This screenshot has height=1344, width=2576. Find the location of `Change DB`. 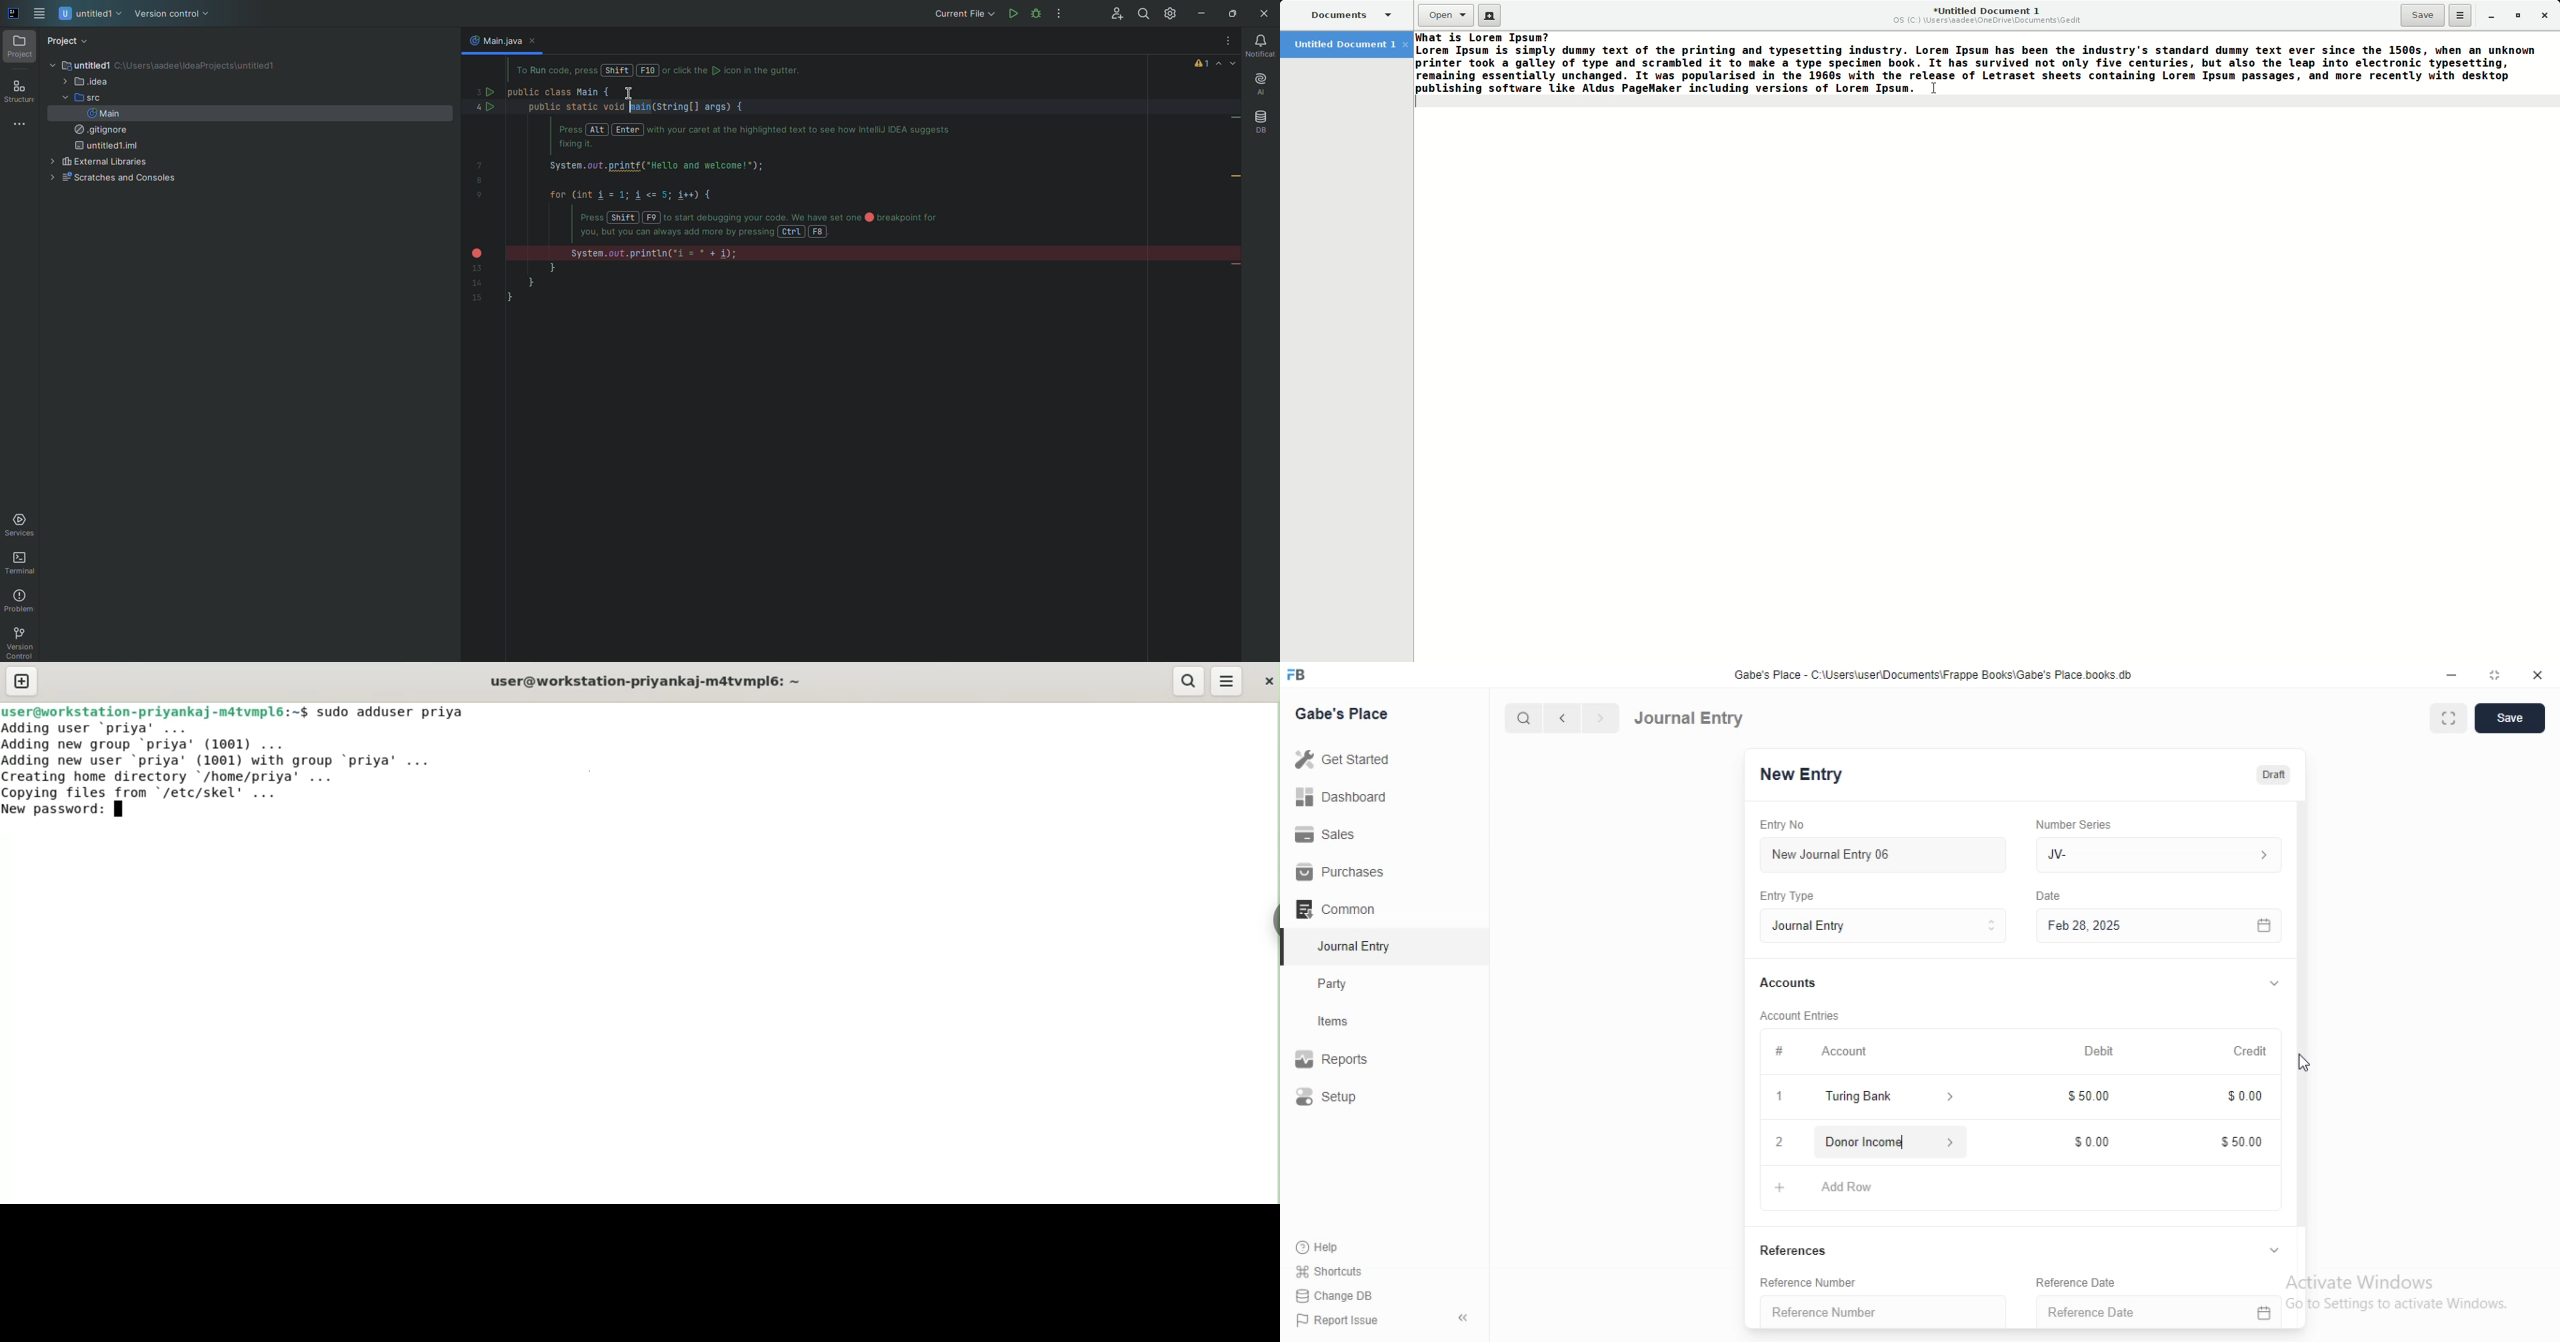

Change DB is located at coordinates (1340, 1295).